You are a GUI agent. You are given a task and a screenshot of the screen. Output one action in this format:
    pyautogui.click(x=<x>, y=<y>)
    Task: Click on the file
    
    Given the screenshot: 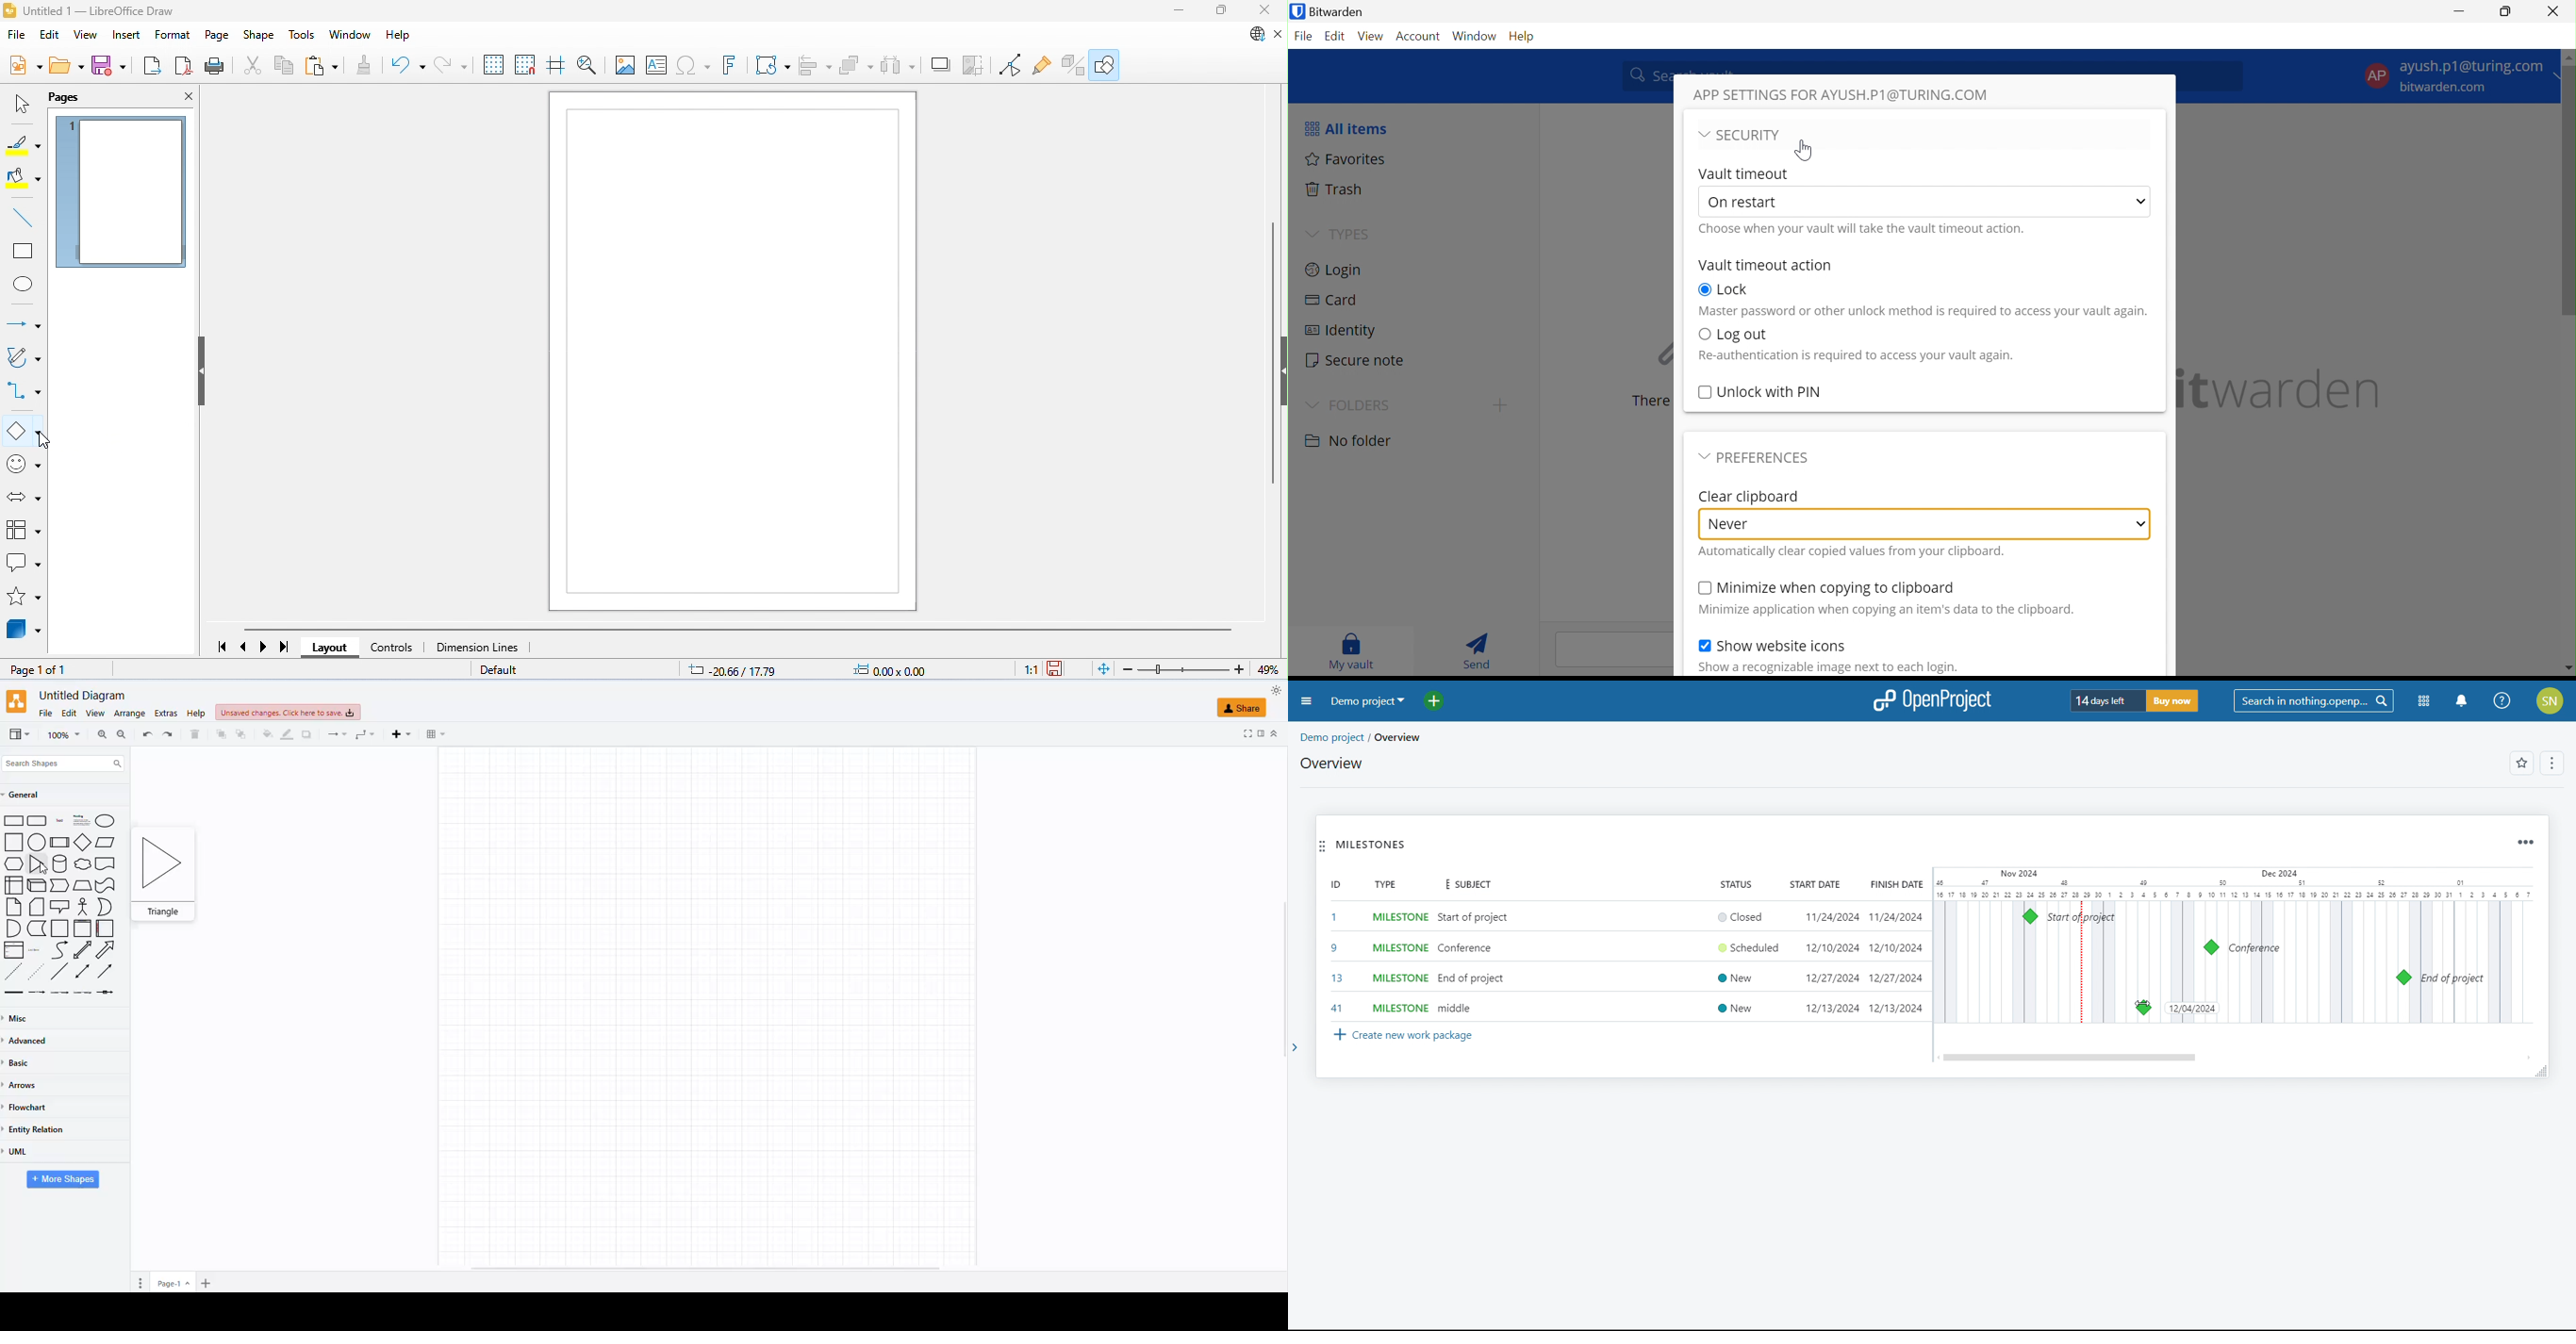 What is the action you would take?
    pyautogui.click(x=17, y=34)
    